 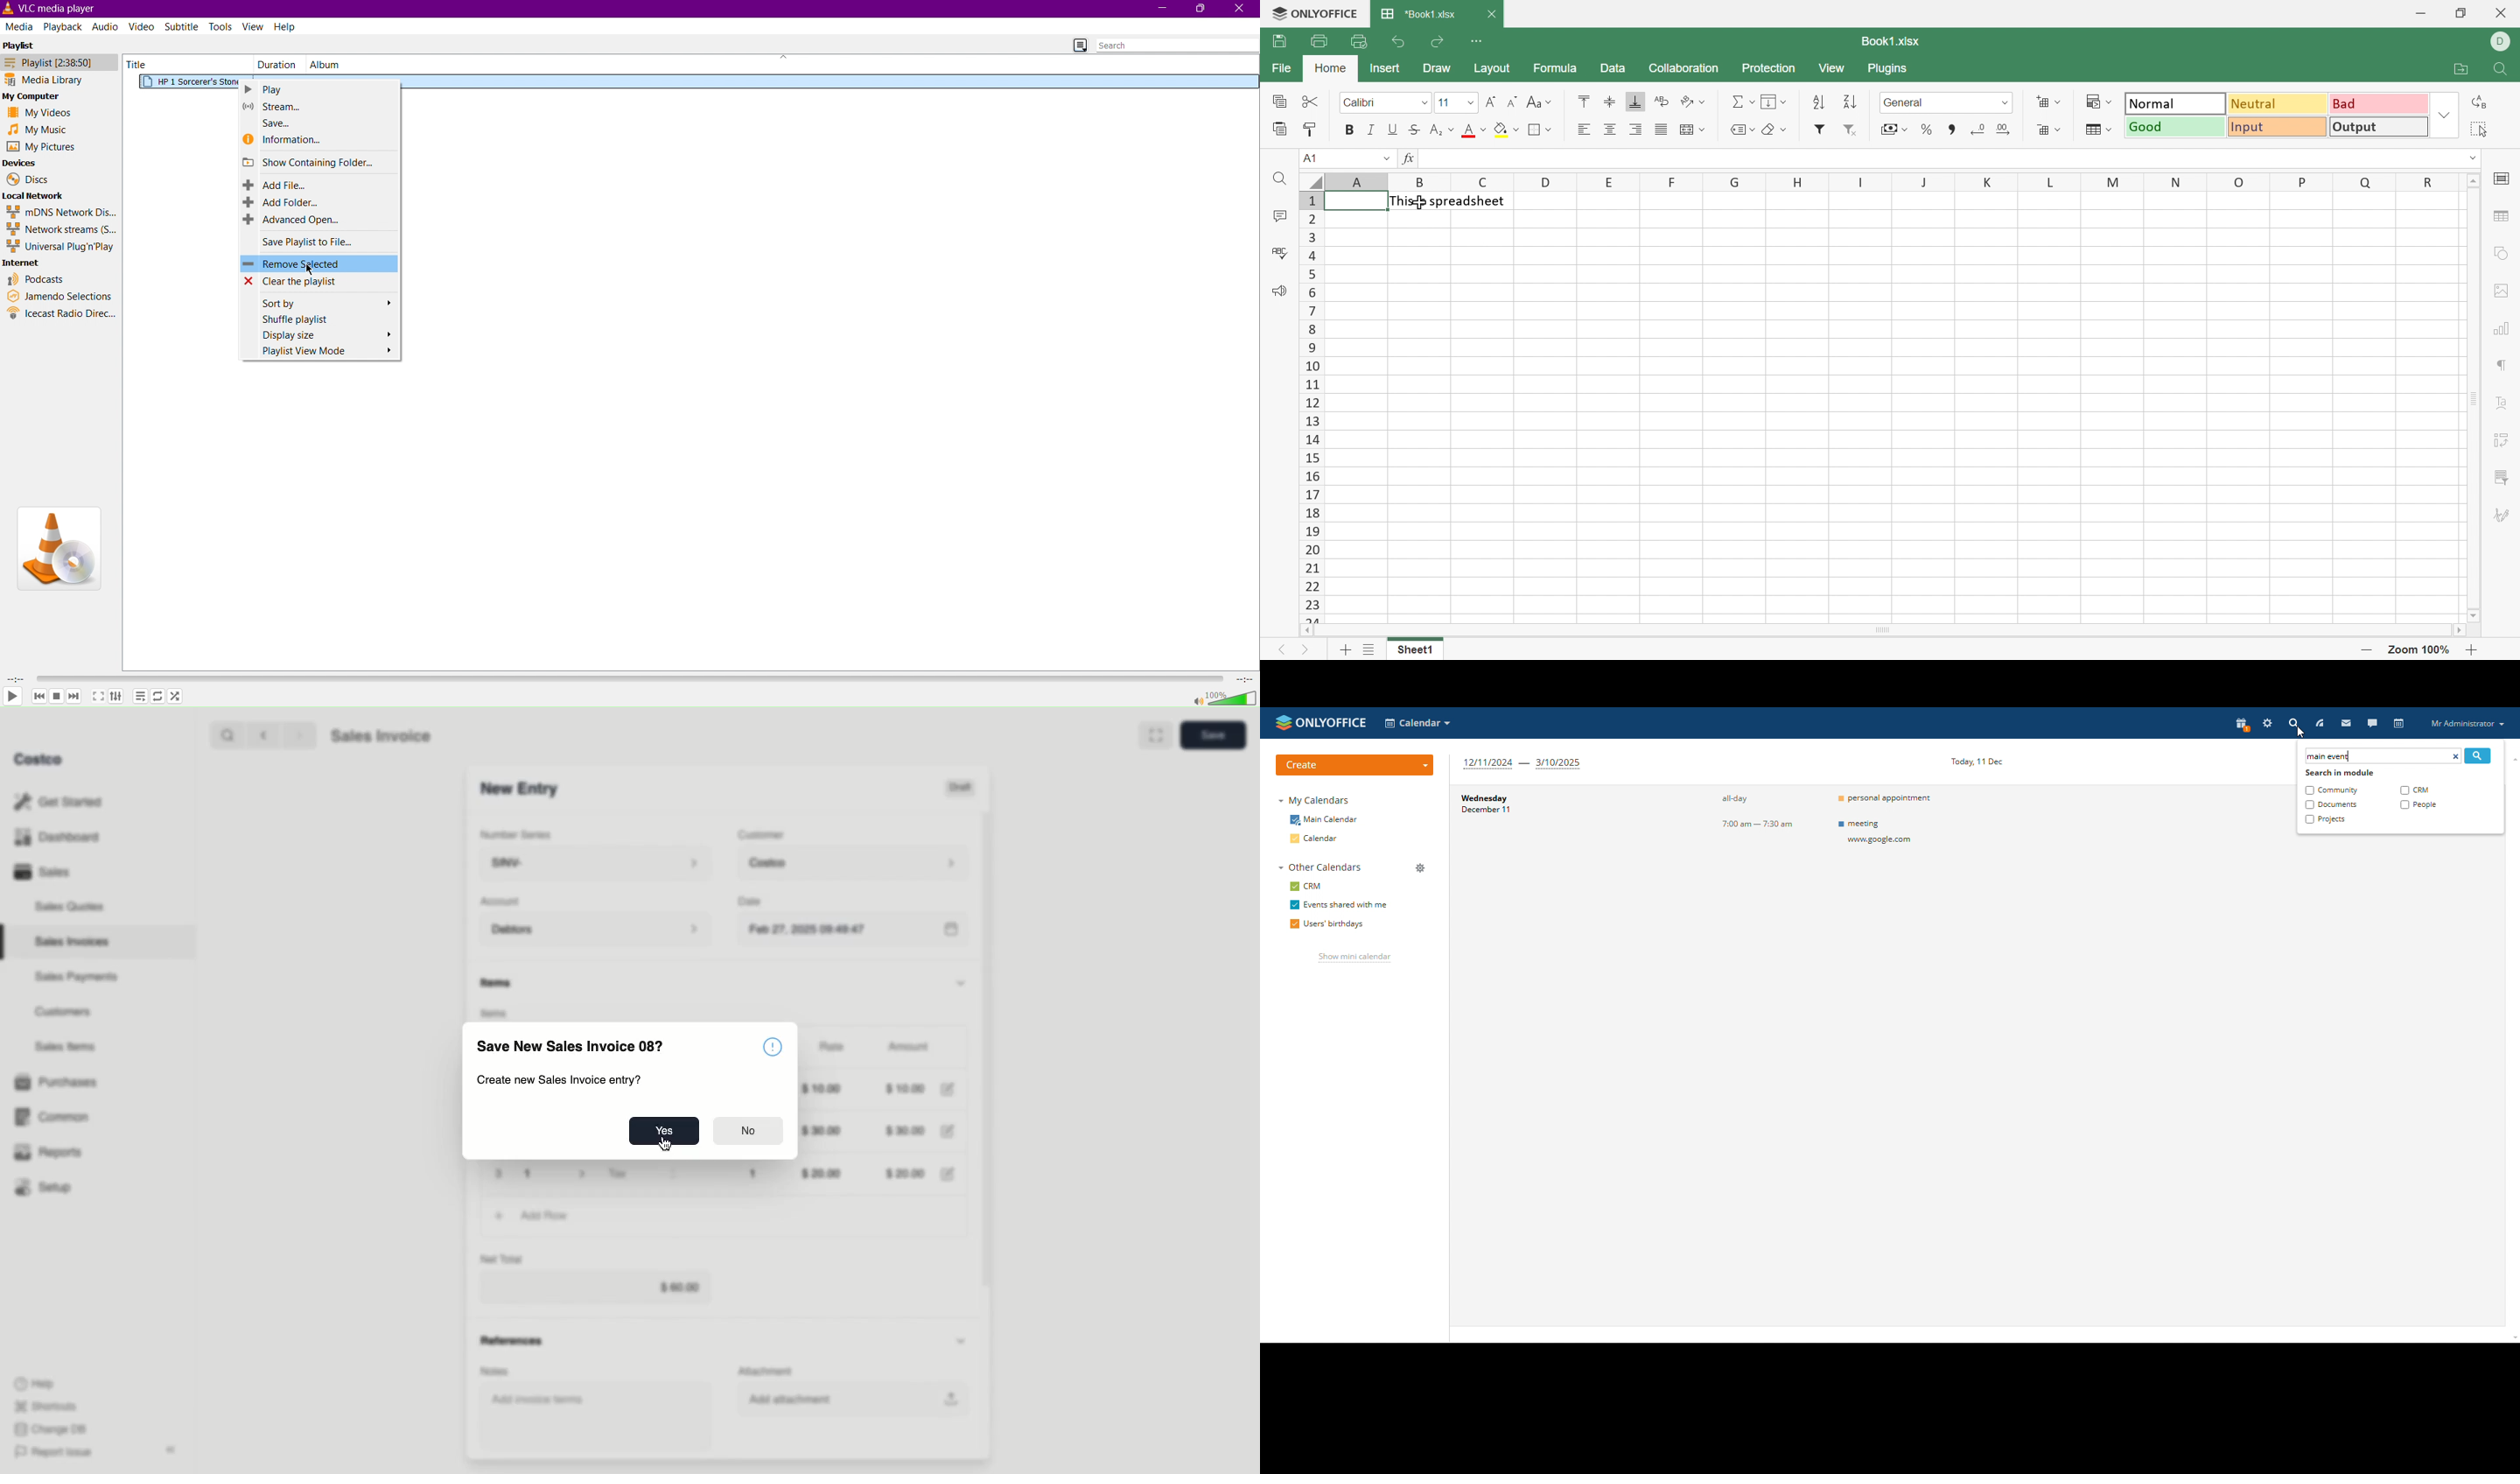 I want to click on Get Started, so click(x=61, y=802).